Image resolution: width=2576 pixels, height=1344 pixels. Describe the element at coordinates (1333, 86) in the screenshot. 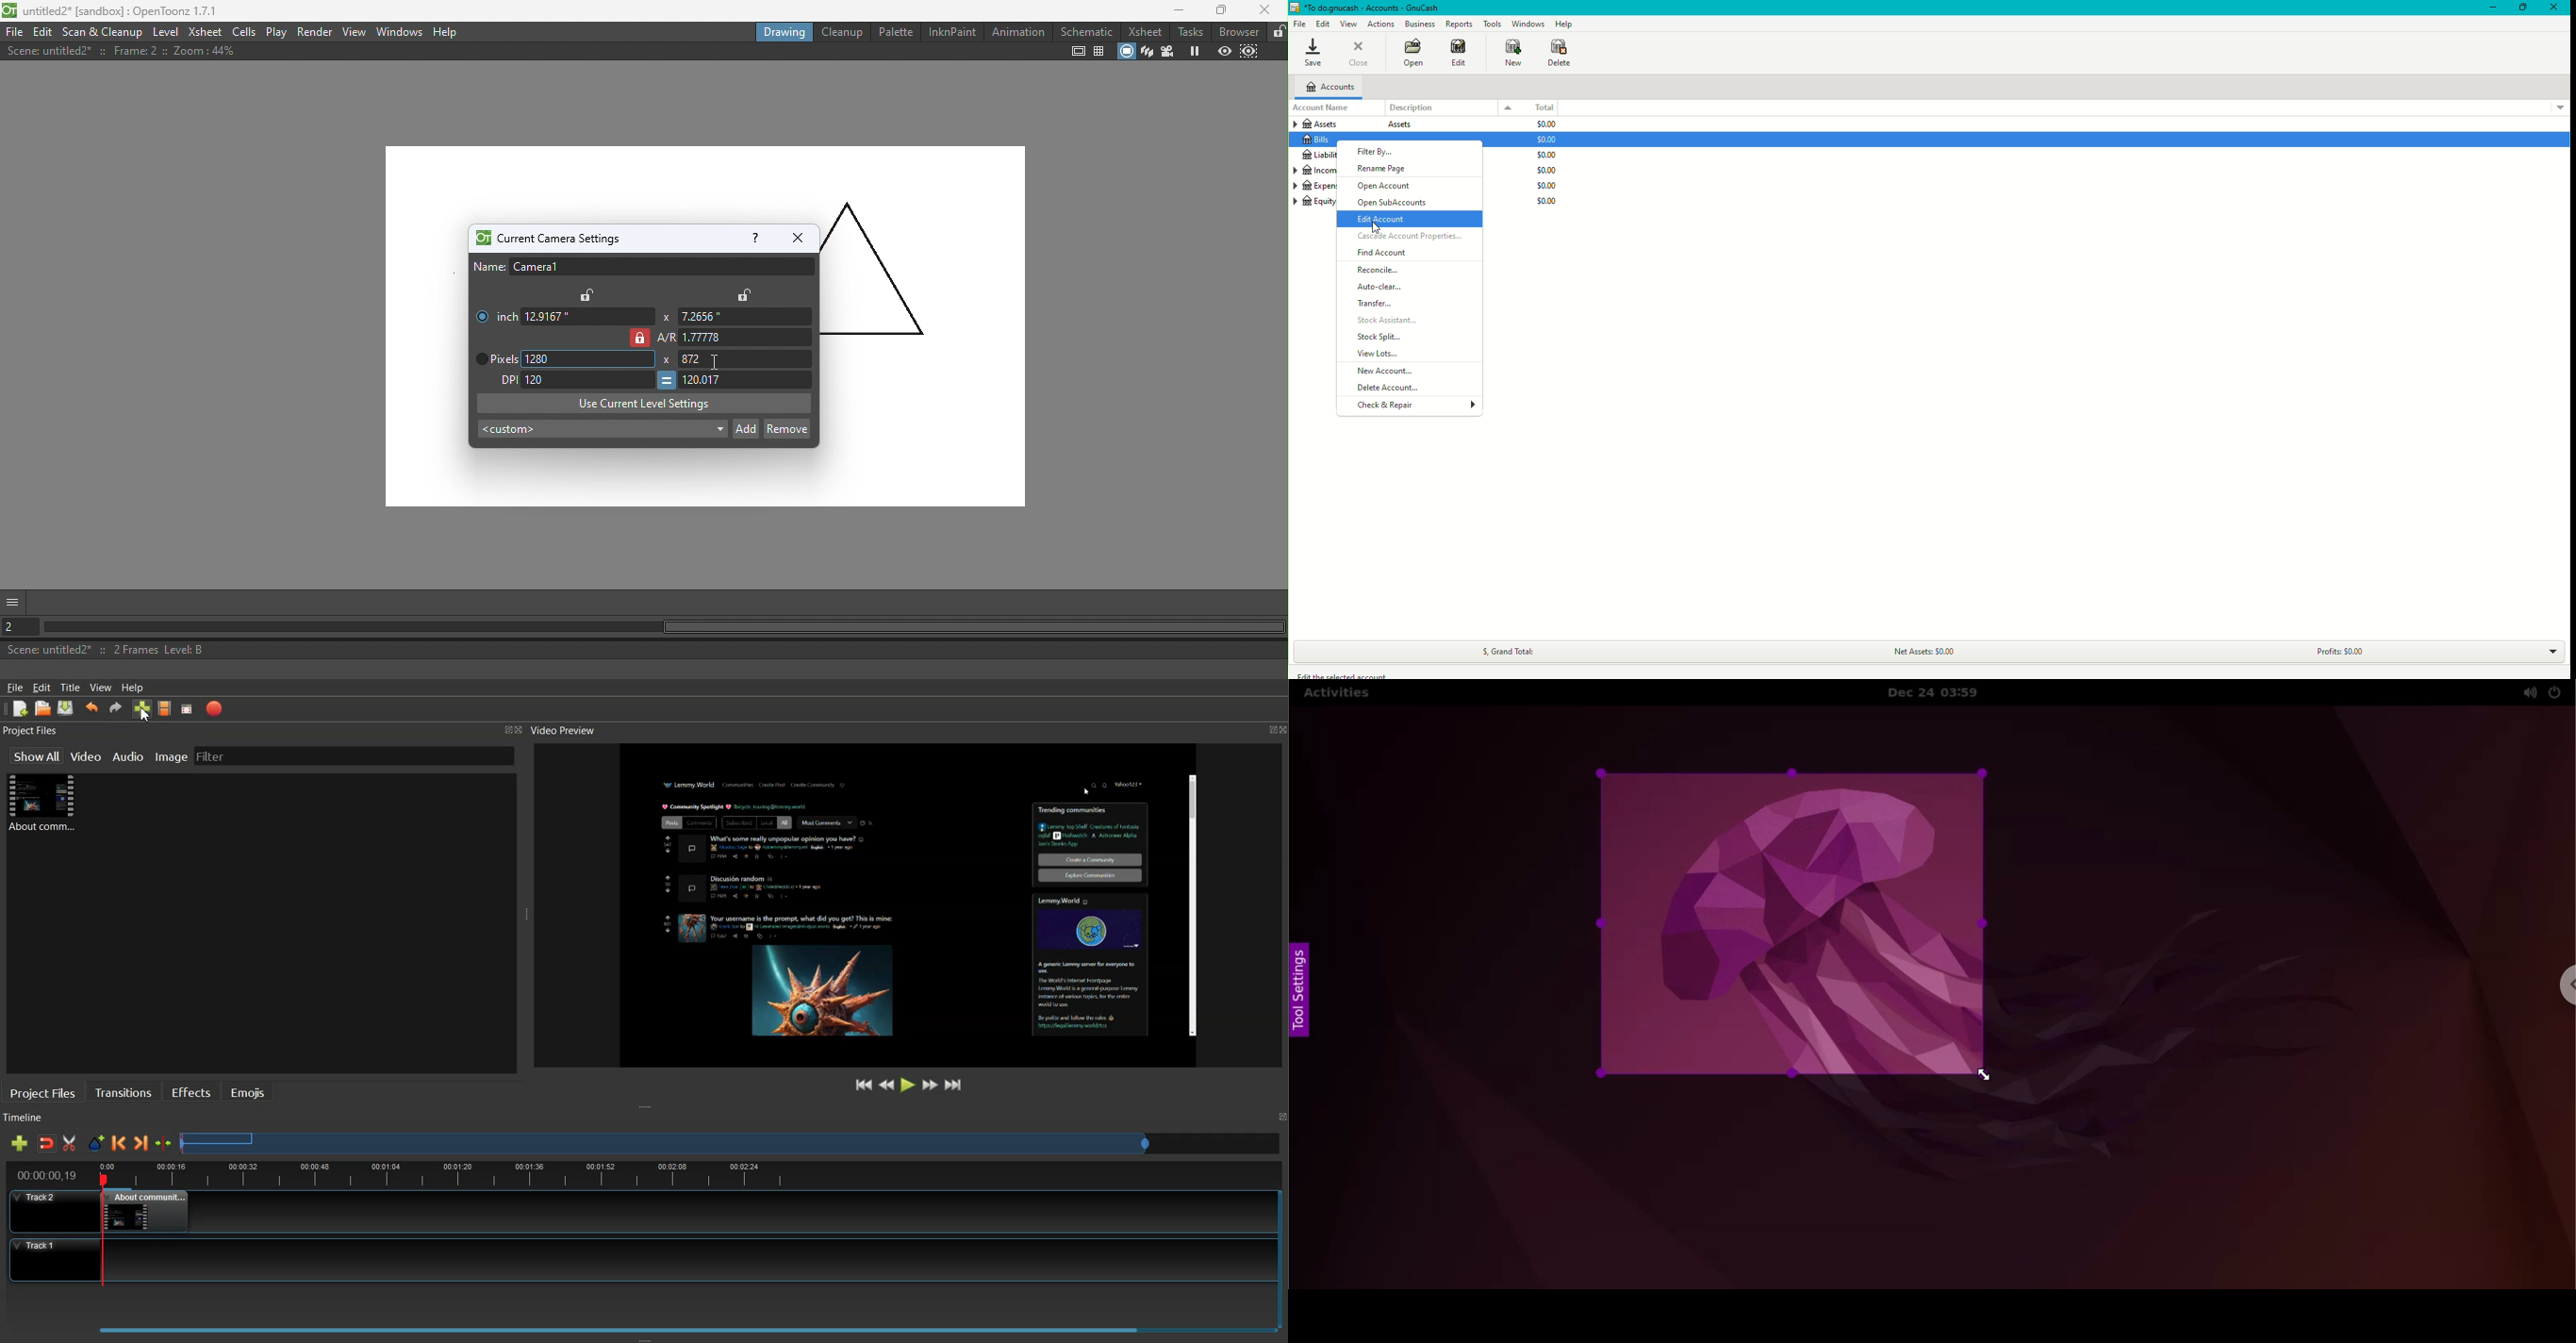

I see `Accounts` at that location.